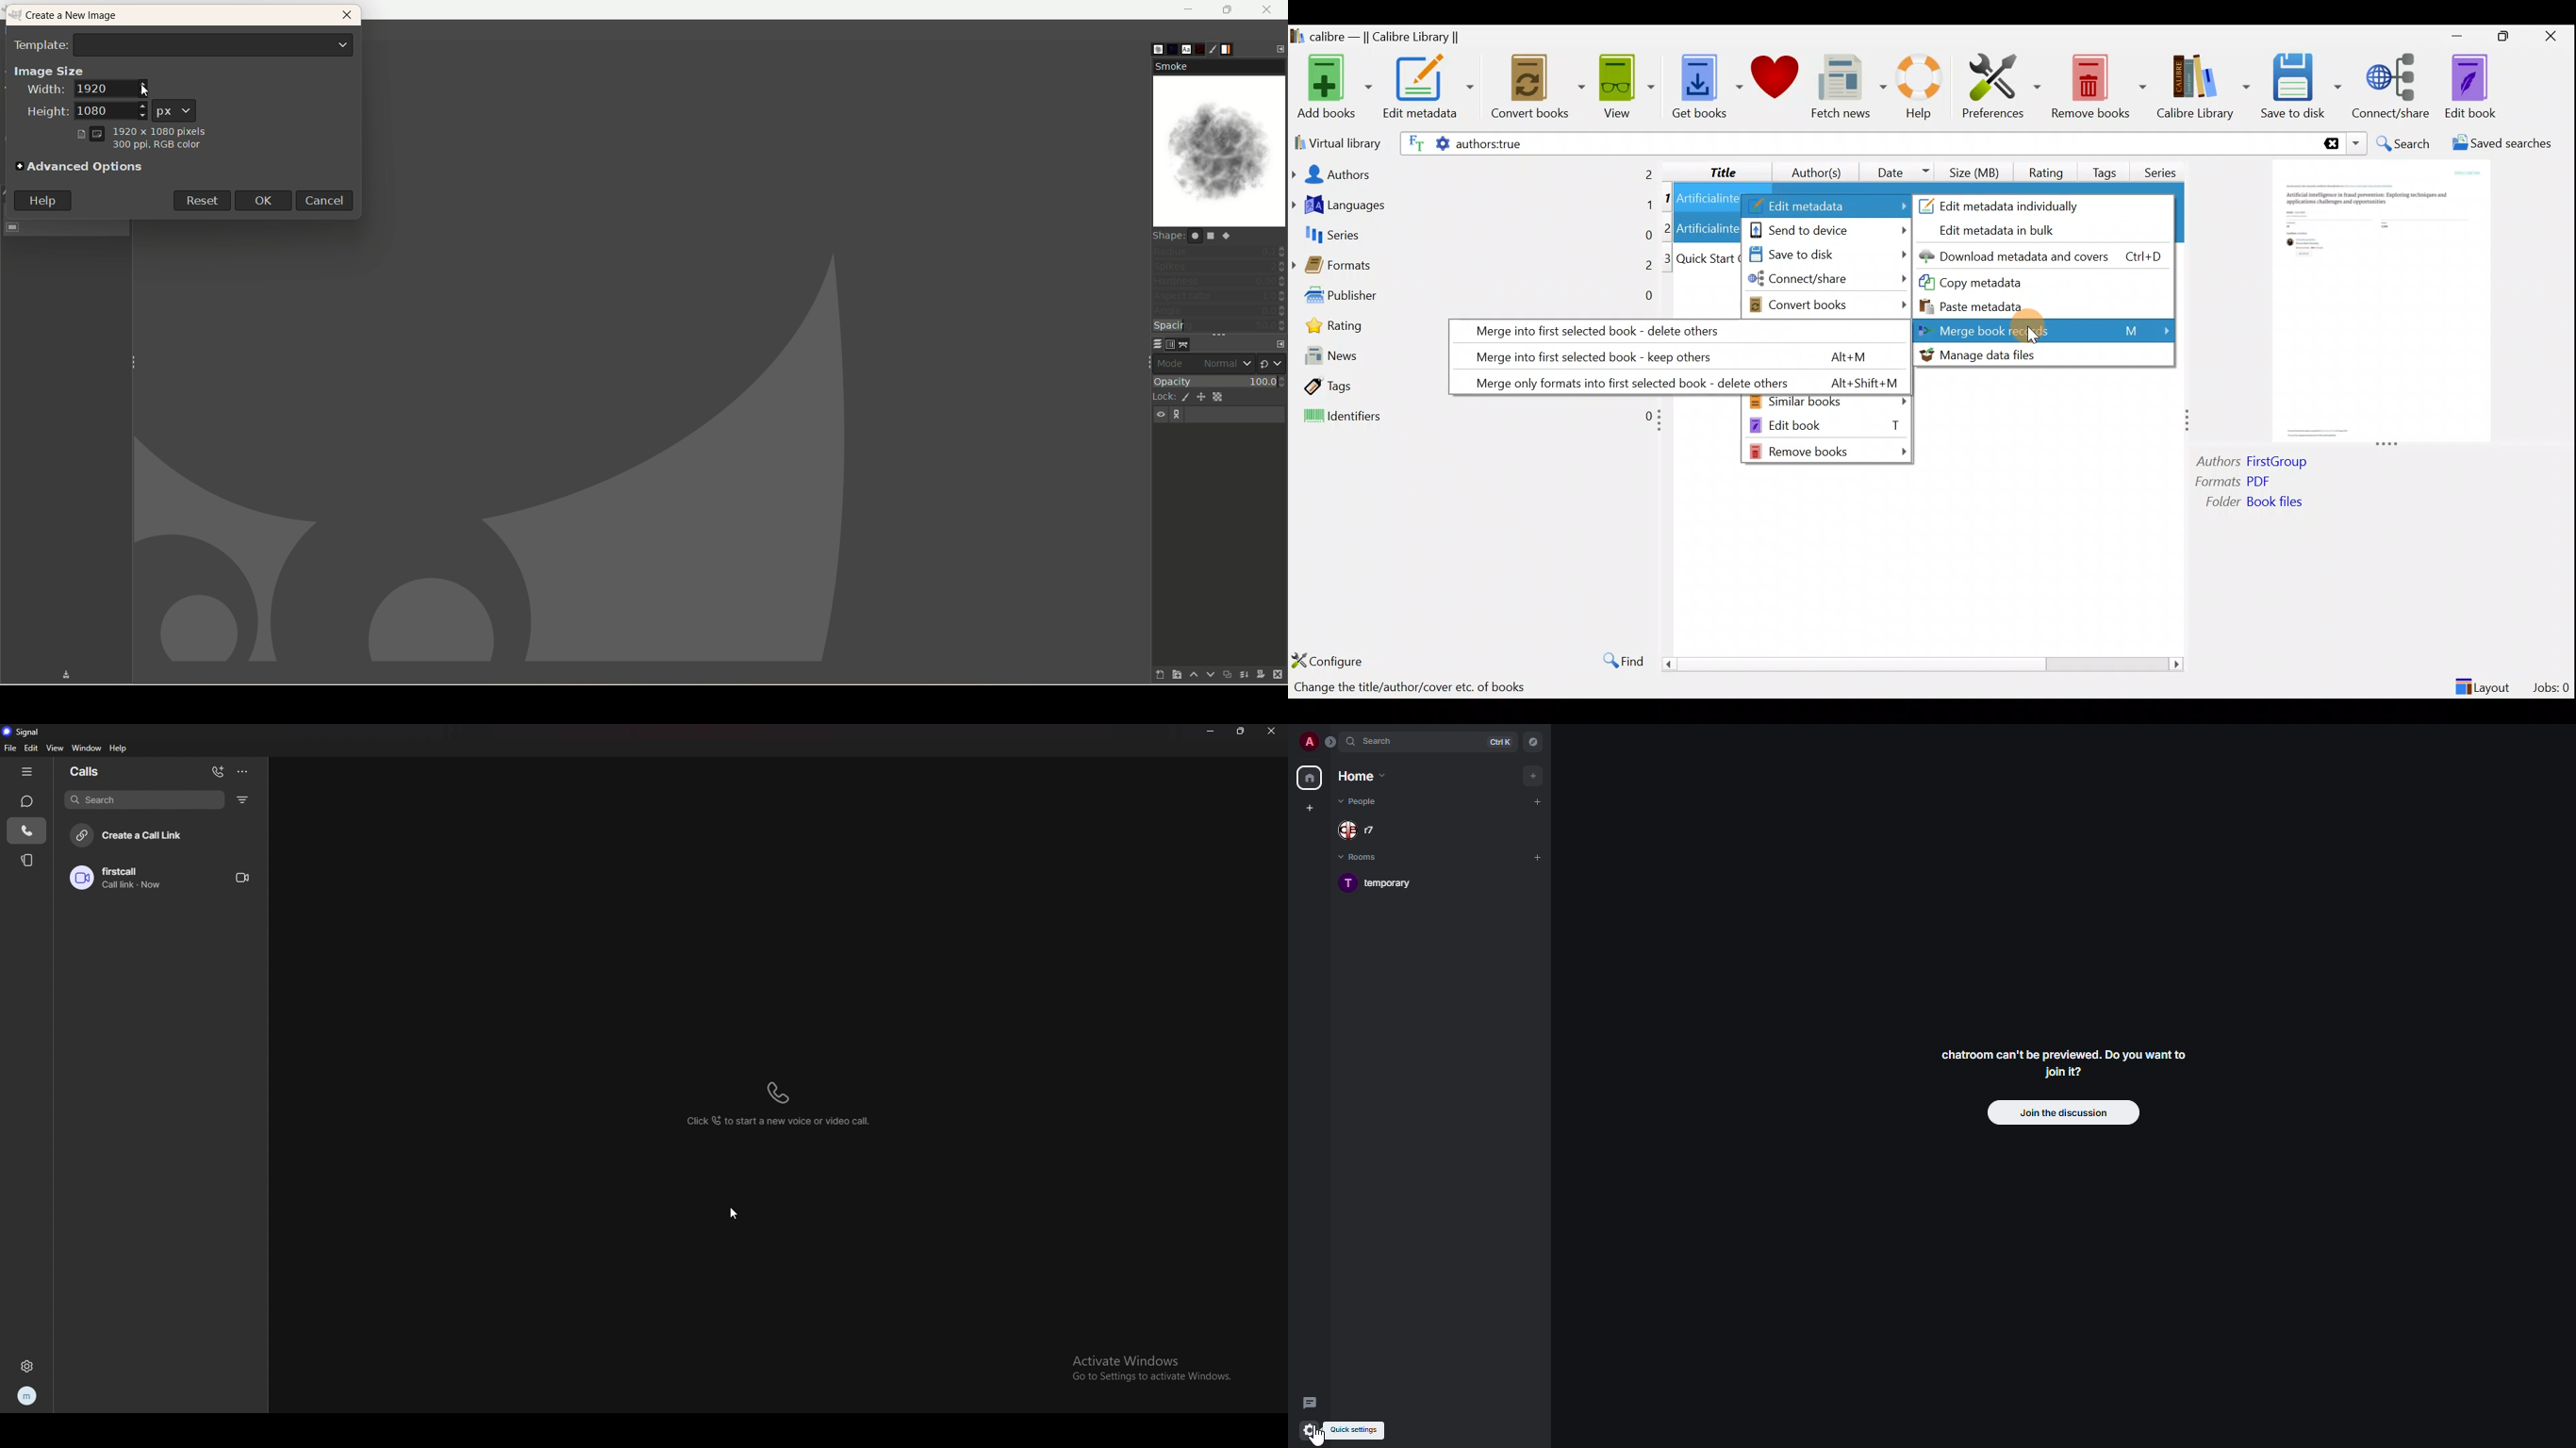  I want to click on add call, so click(218, 772).